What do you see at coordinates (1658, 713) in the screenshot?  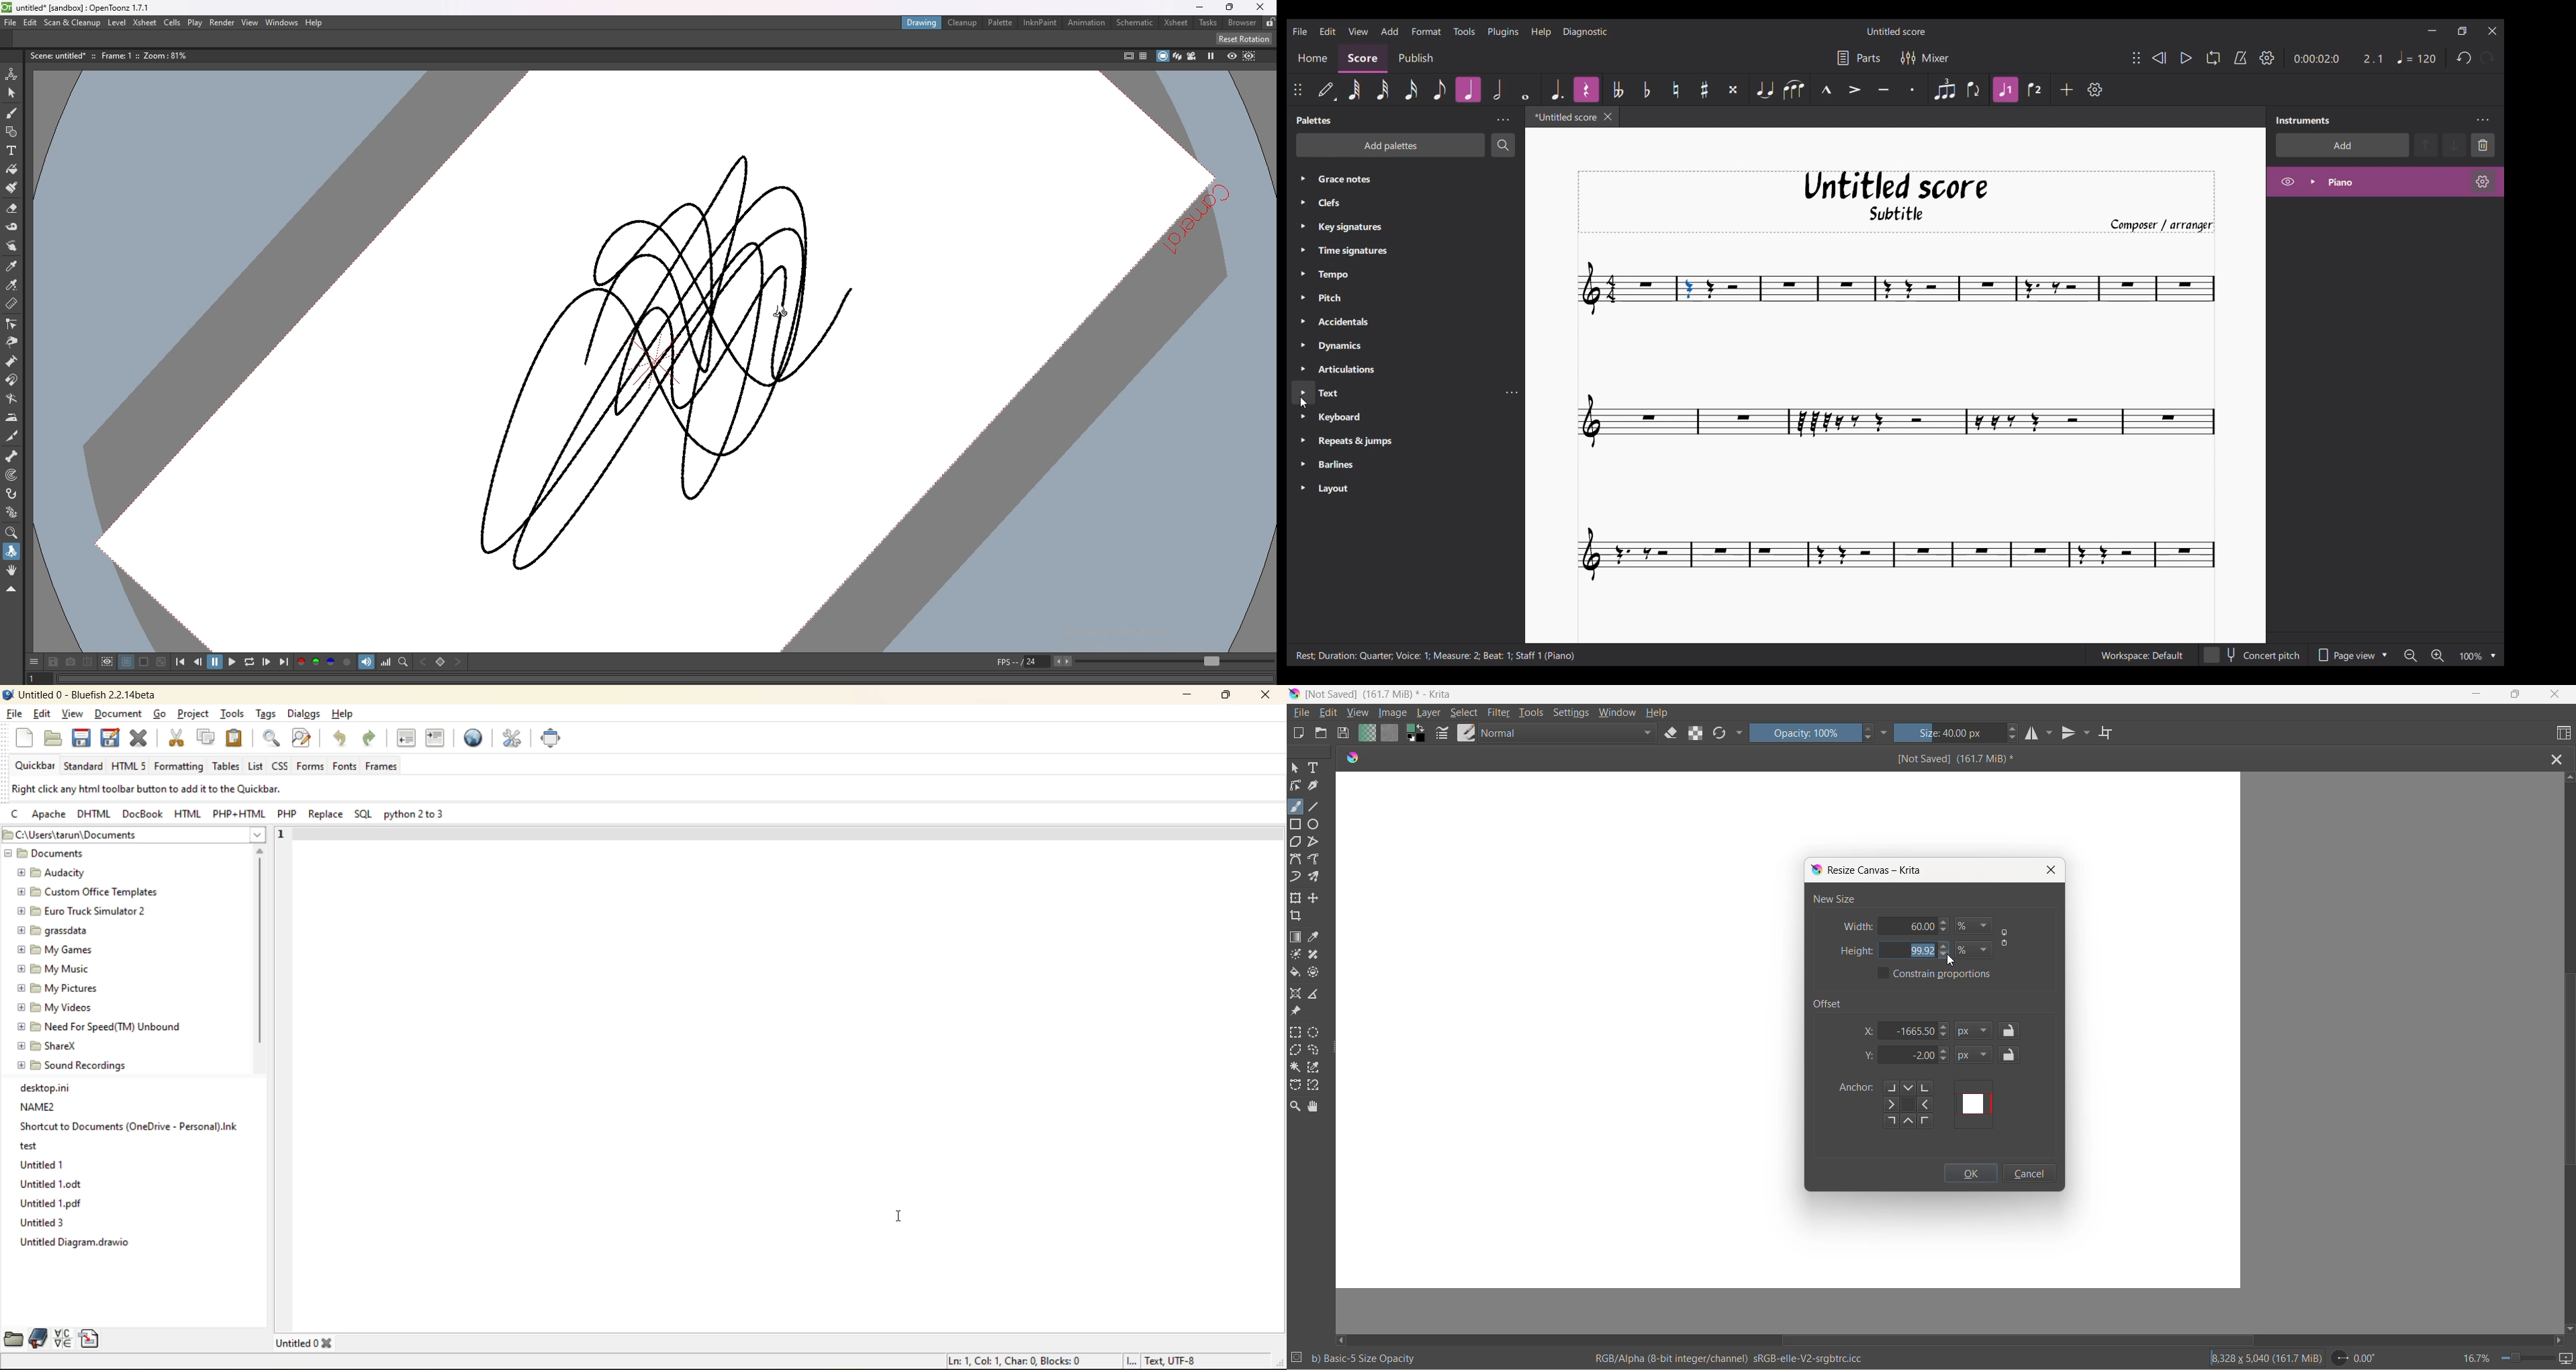 I see `help` at bounding box center [1658, 713].